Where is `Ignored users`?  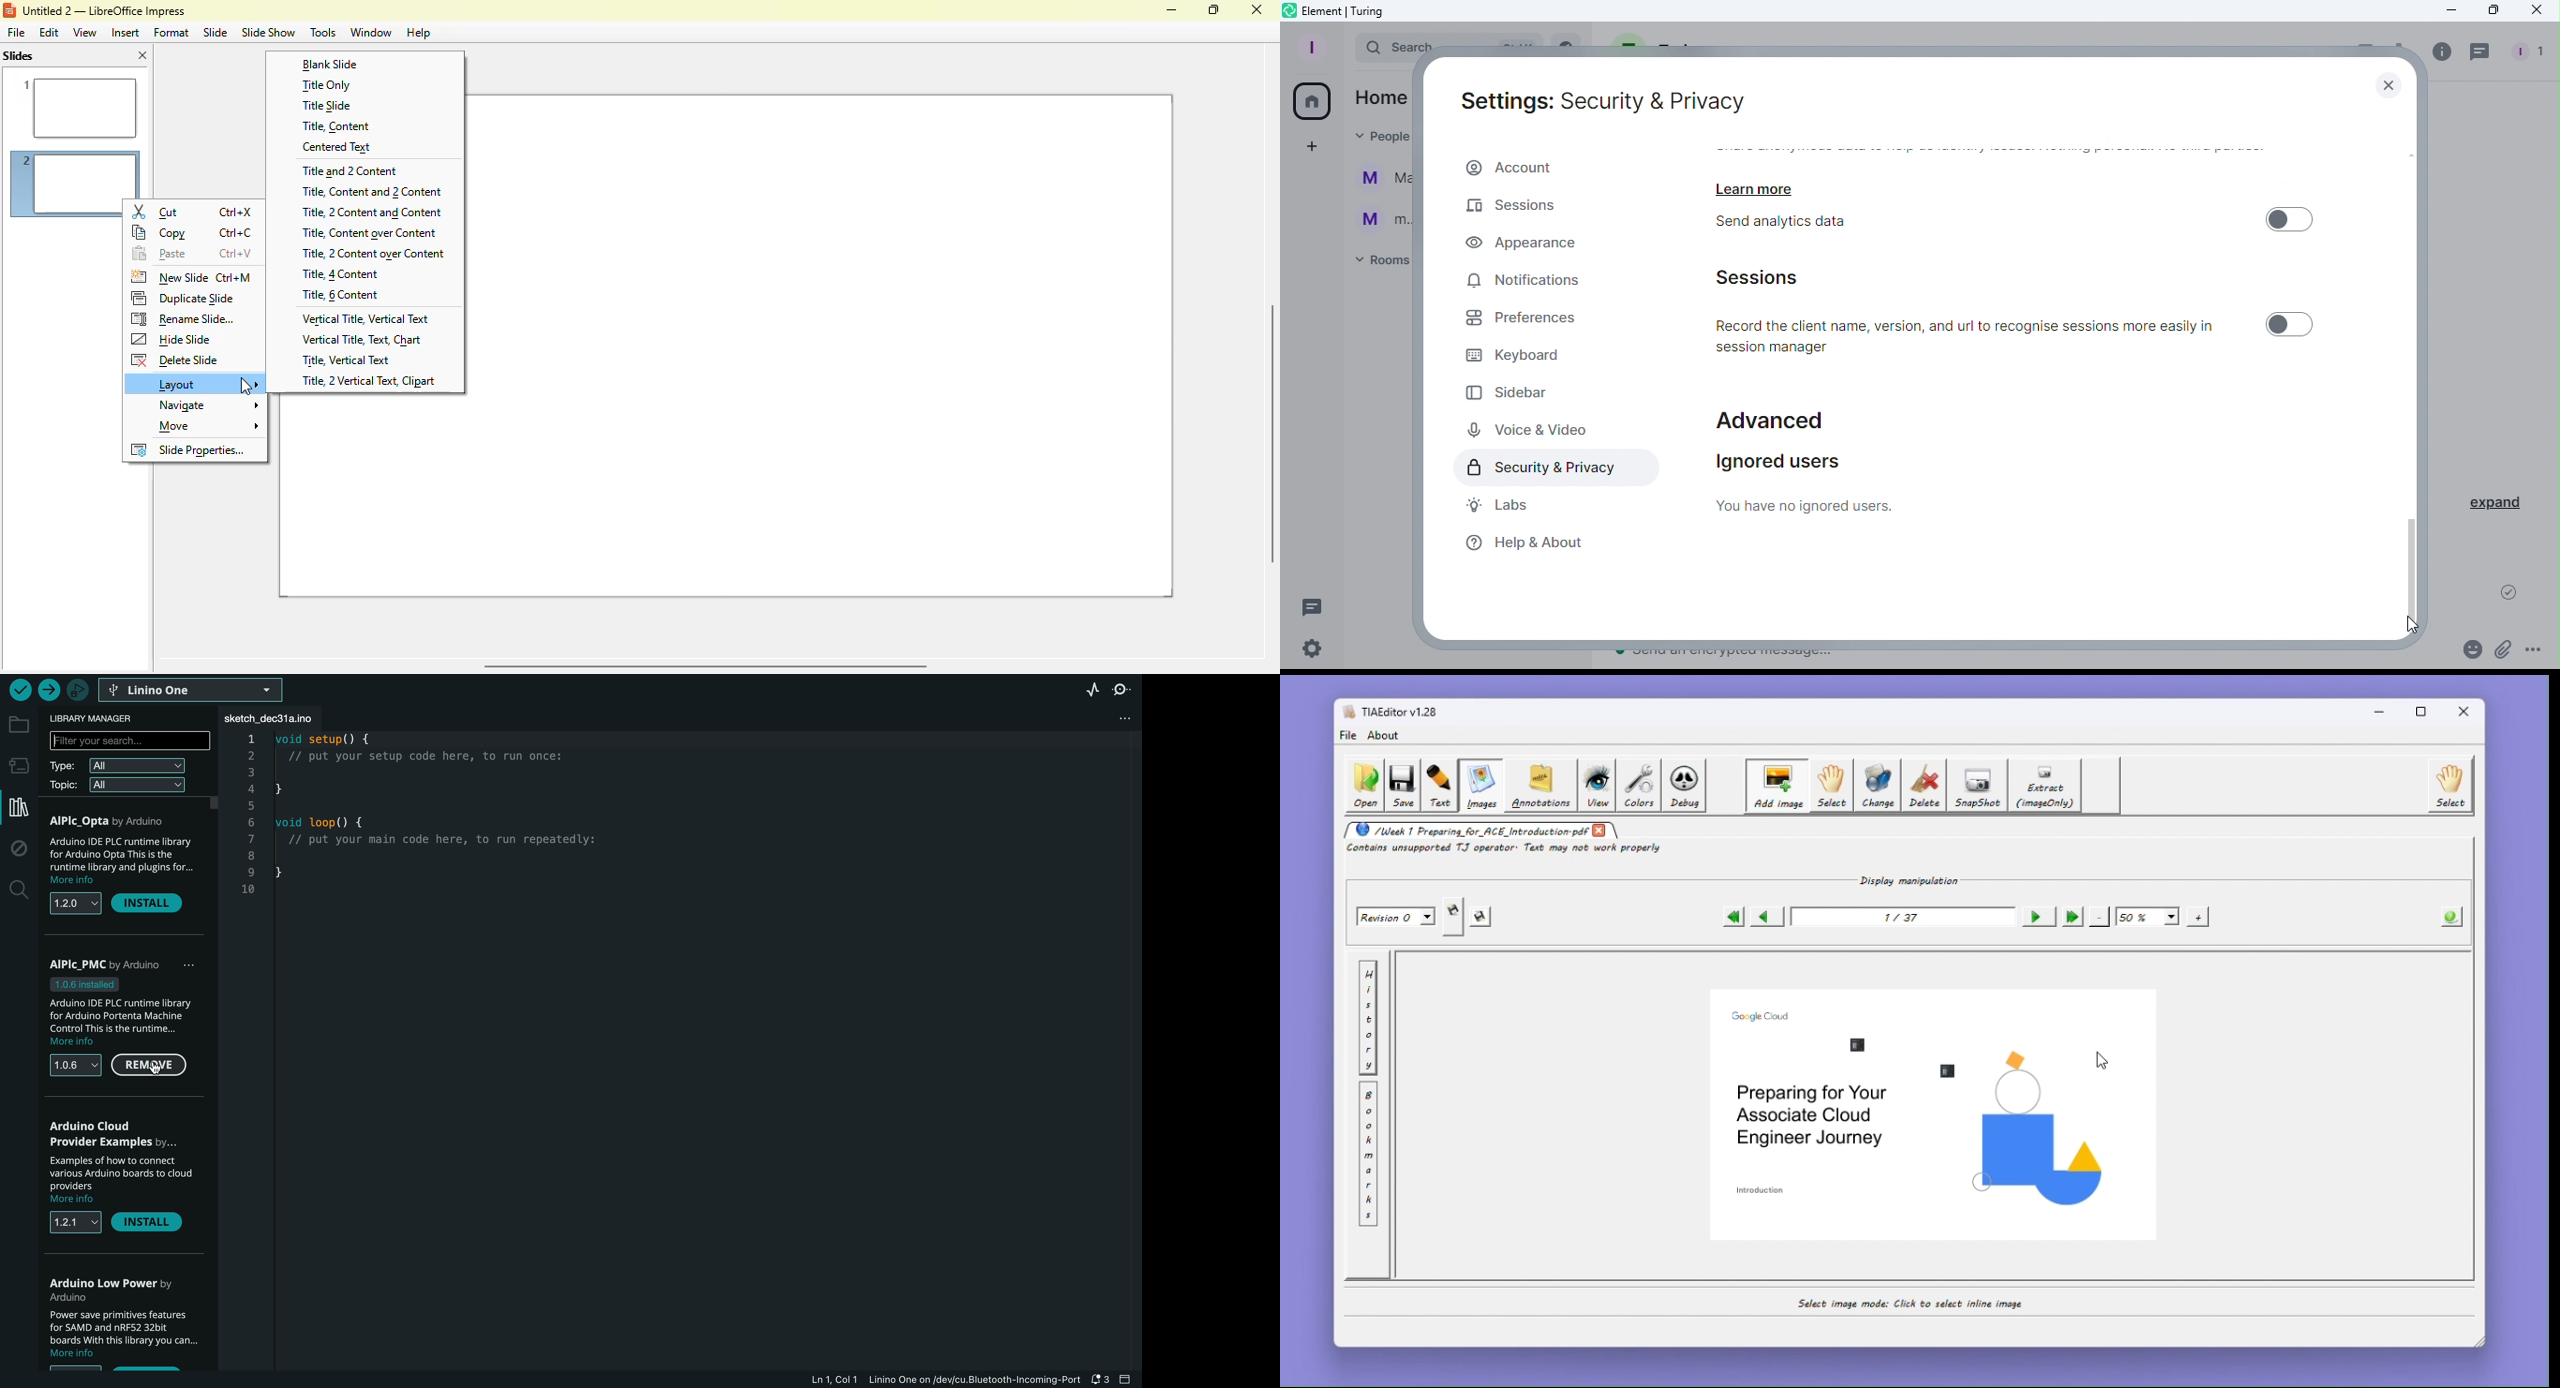 Ignored users is located at coordinates (1816, 482).